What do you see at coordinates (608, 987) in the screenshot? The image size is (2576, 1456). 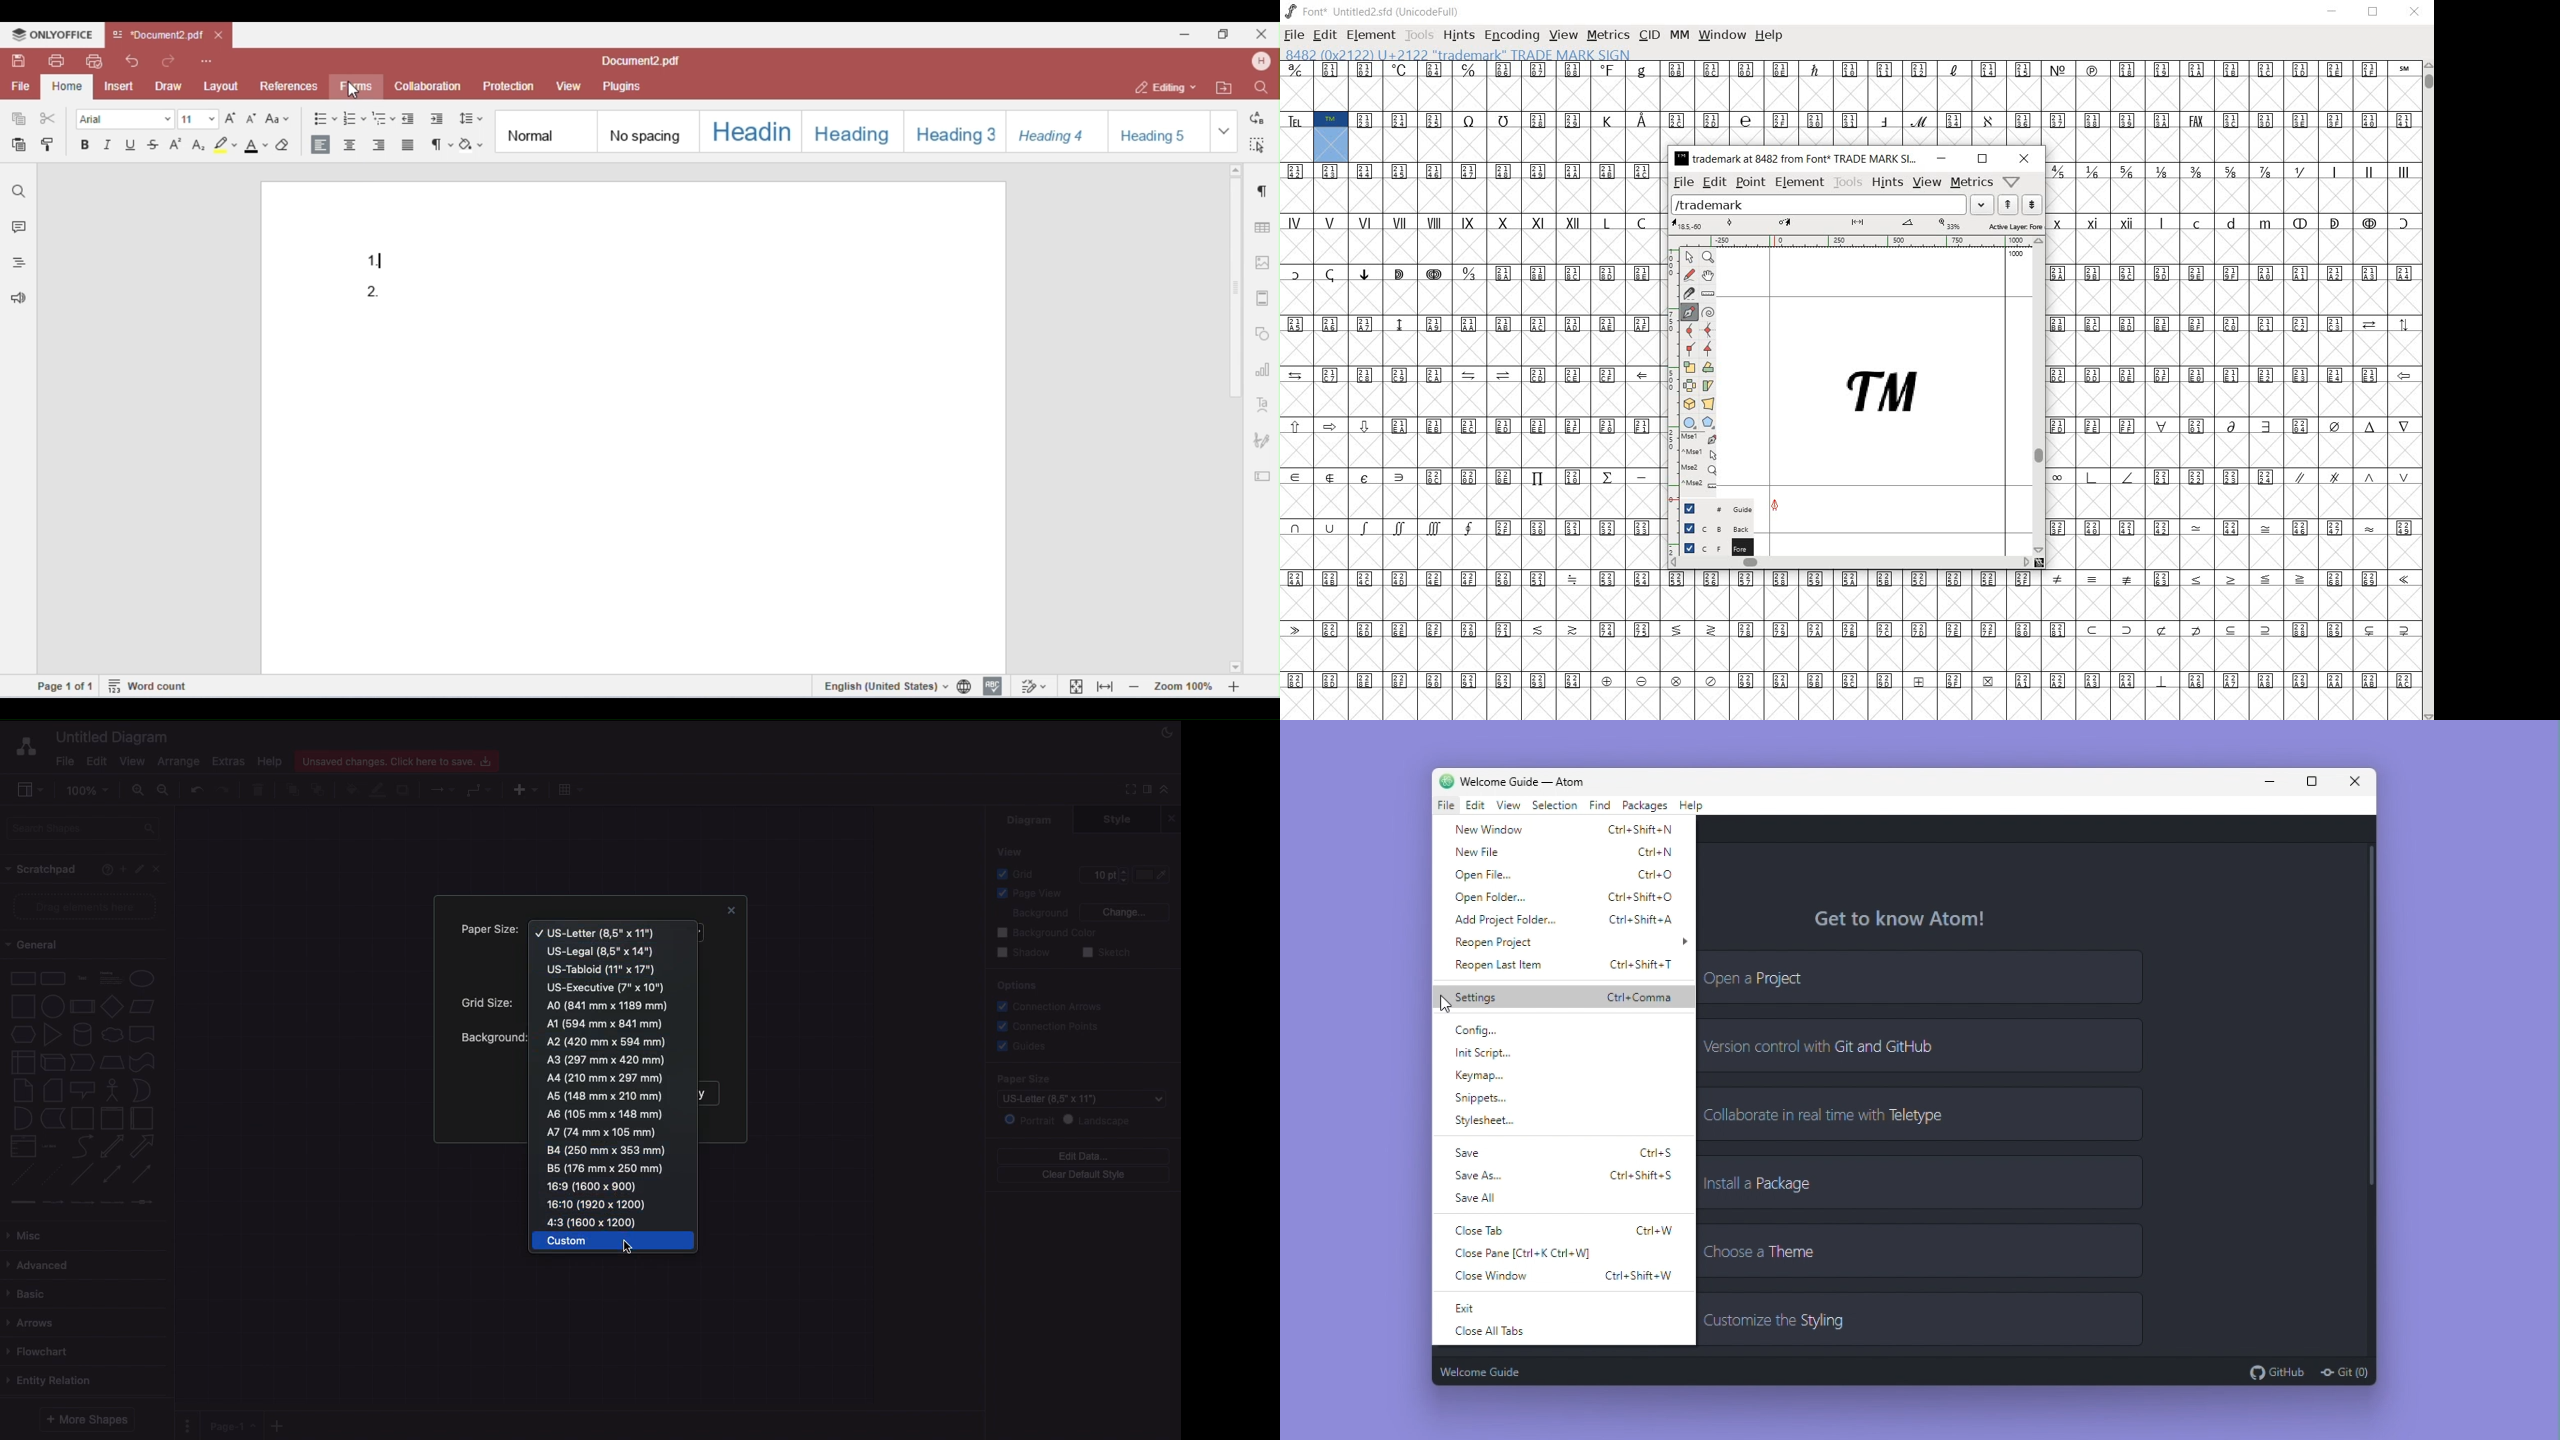 I see `US-executive` at bounding box center [608, 987].